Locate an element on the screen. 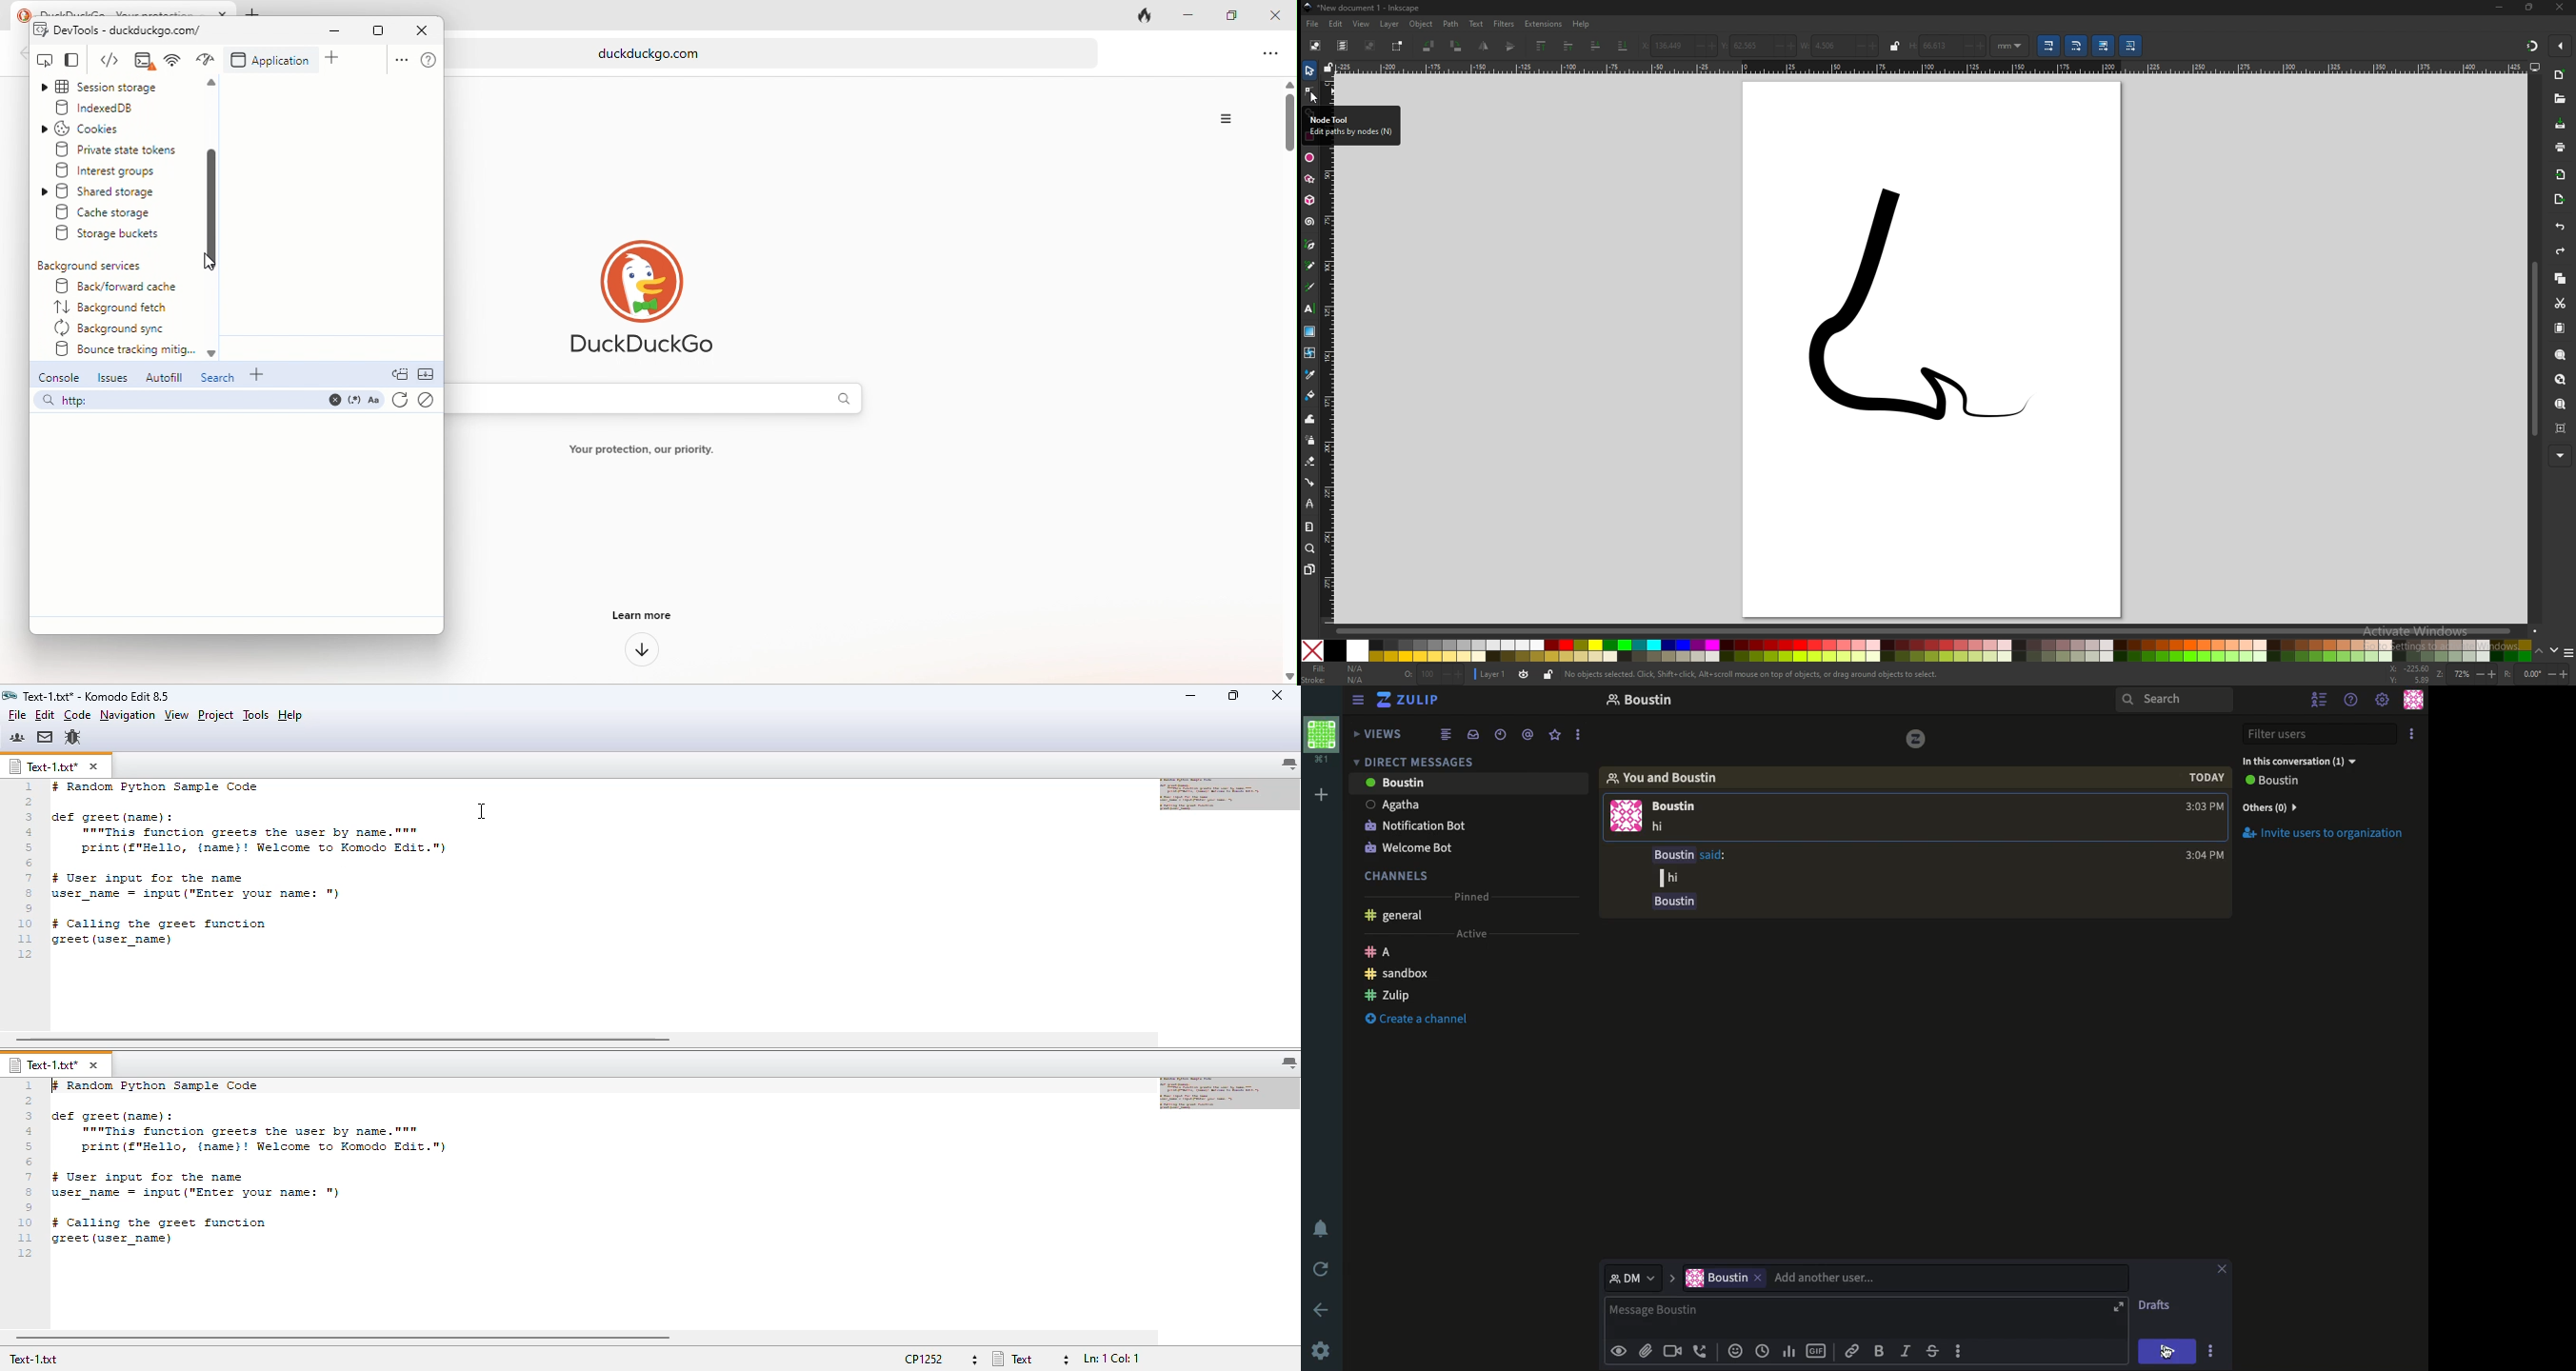 Image resolution: width=2576 pixels, height=1372 pixels. add is located at coordinates (261, 375).